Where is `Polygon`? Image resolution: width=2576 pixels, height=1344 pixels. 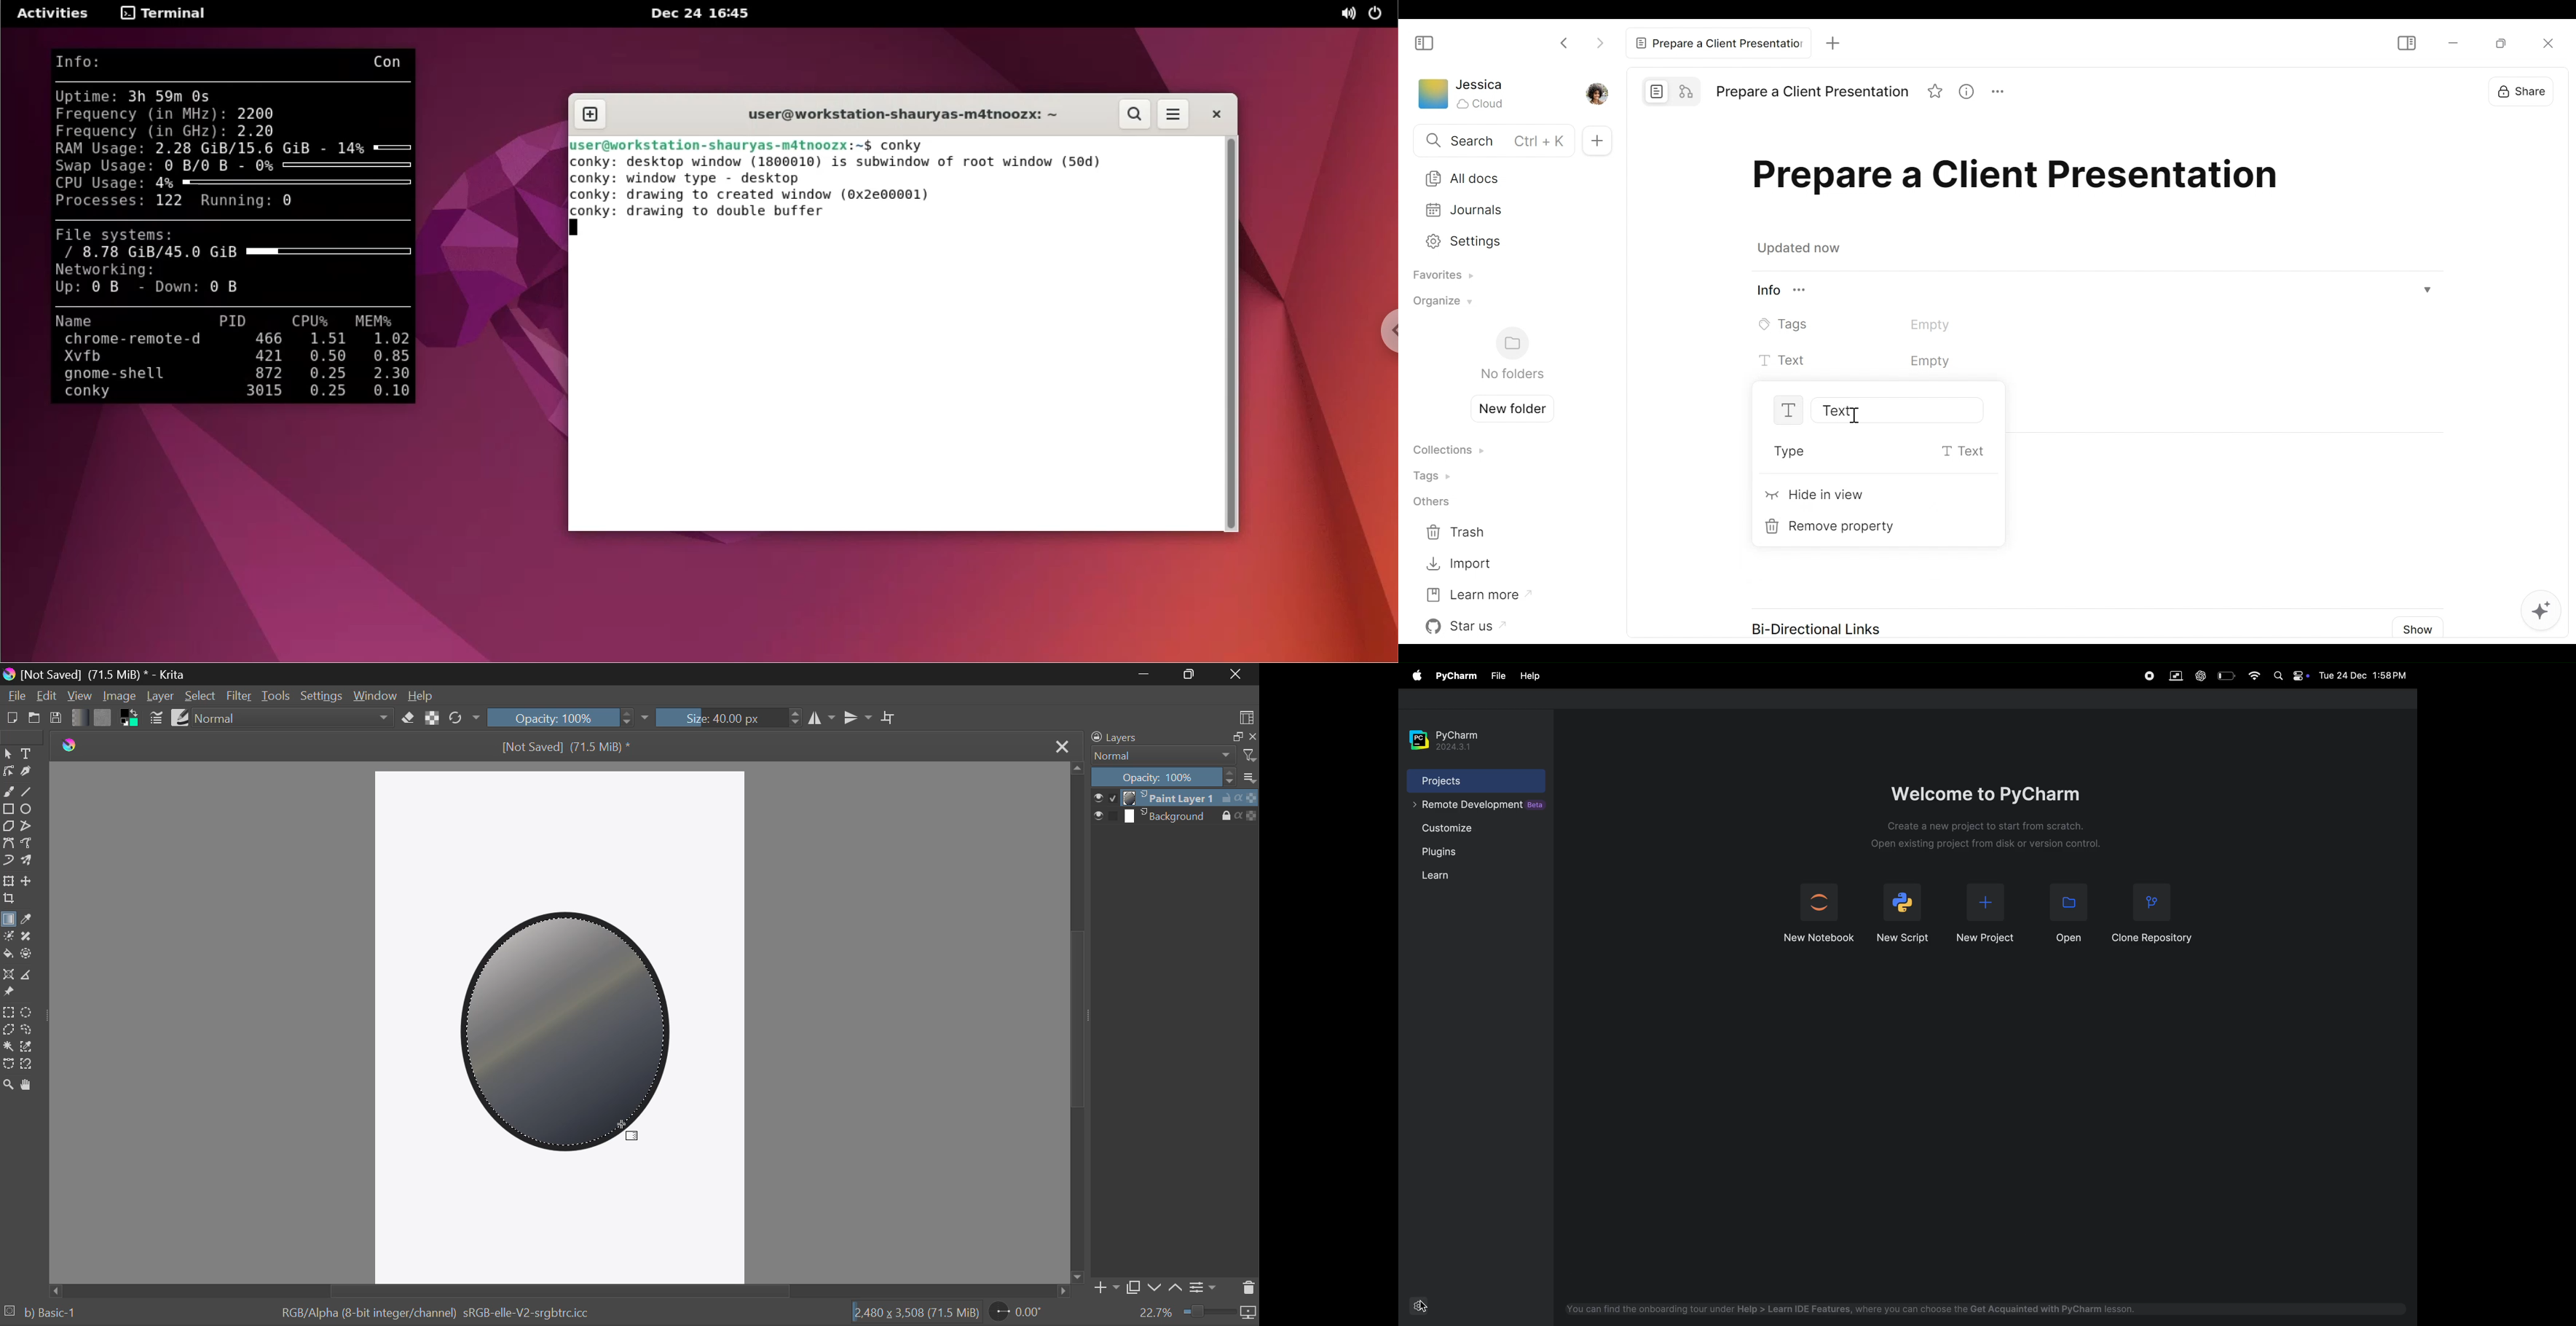 Polygon is located at coordinates (9, 827).